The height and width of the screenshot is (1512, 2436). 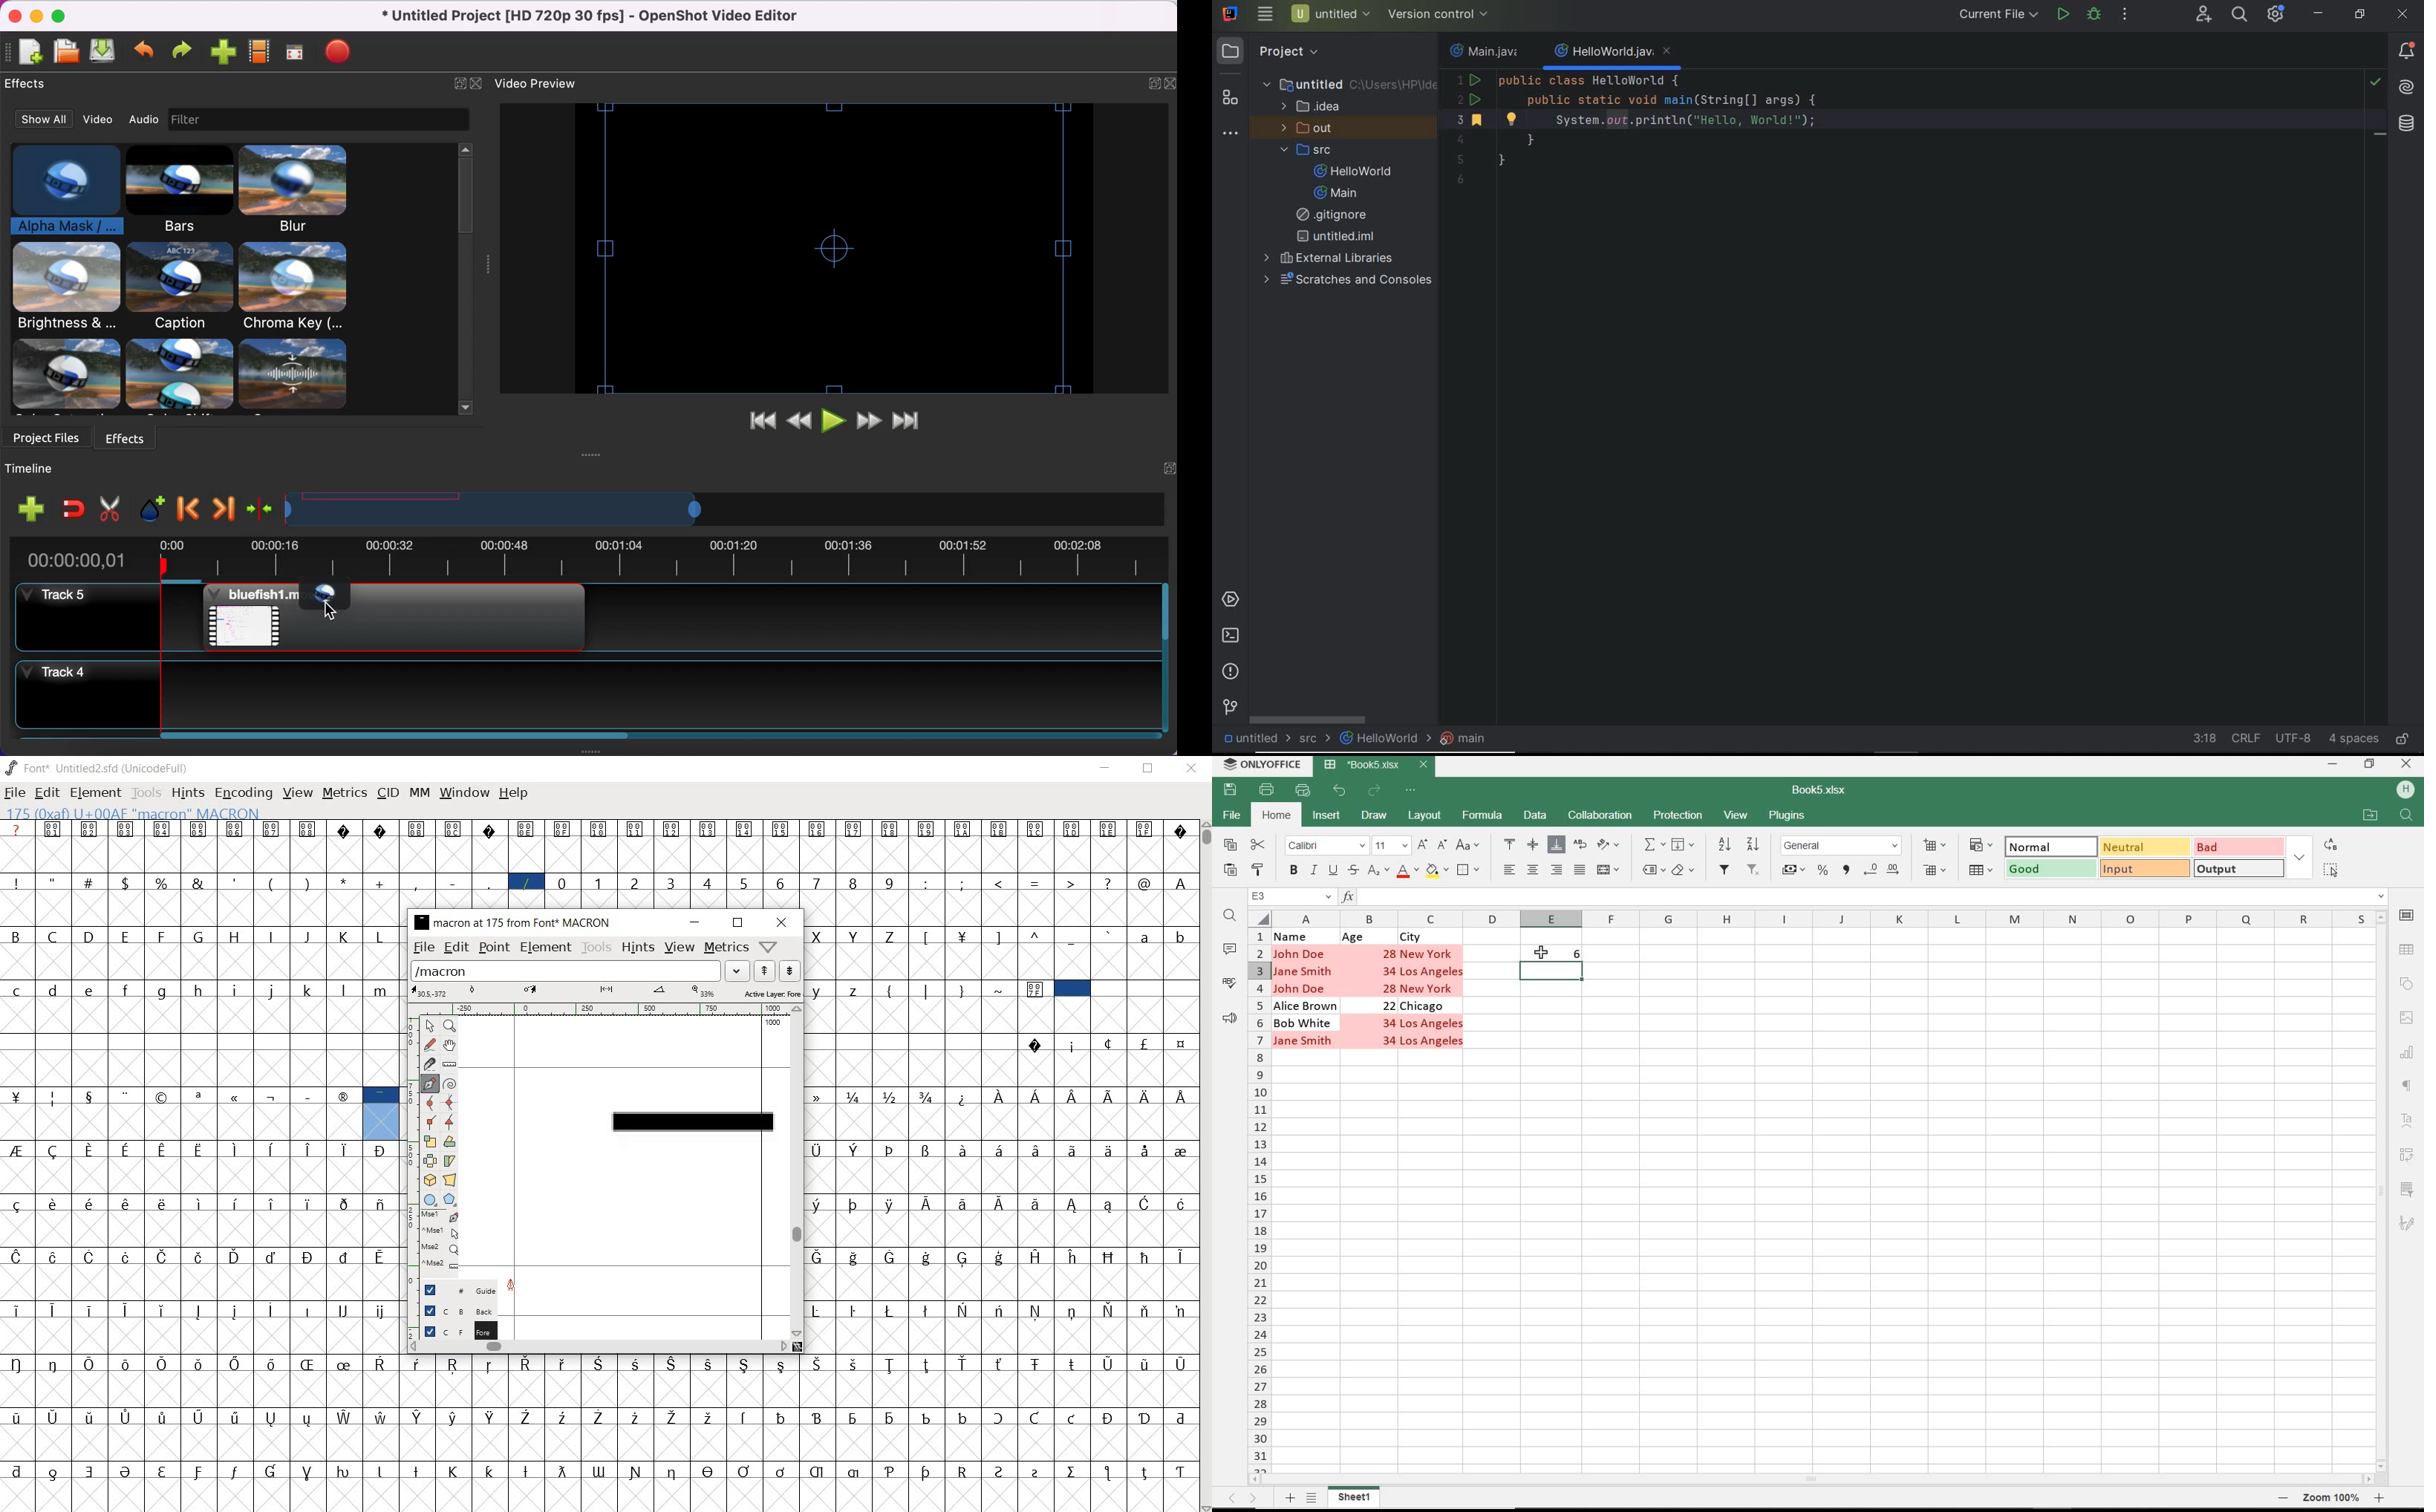 What do you see at coordinates (1809, 1480) in the screenshot?
I see `SCROLLBAR` at bounding box center [1809, 1480].